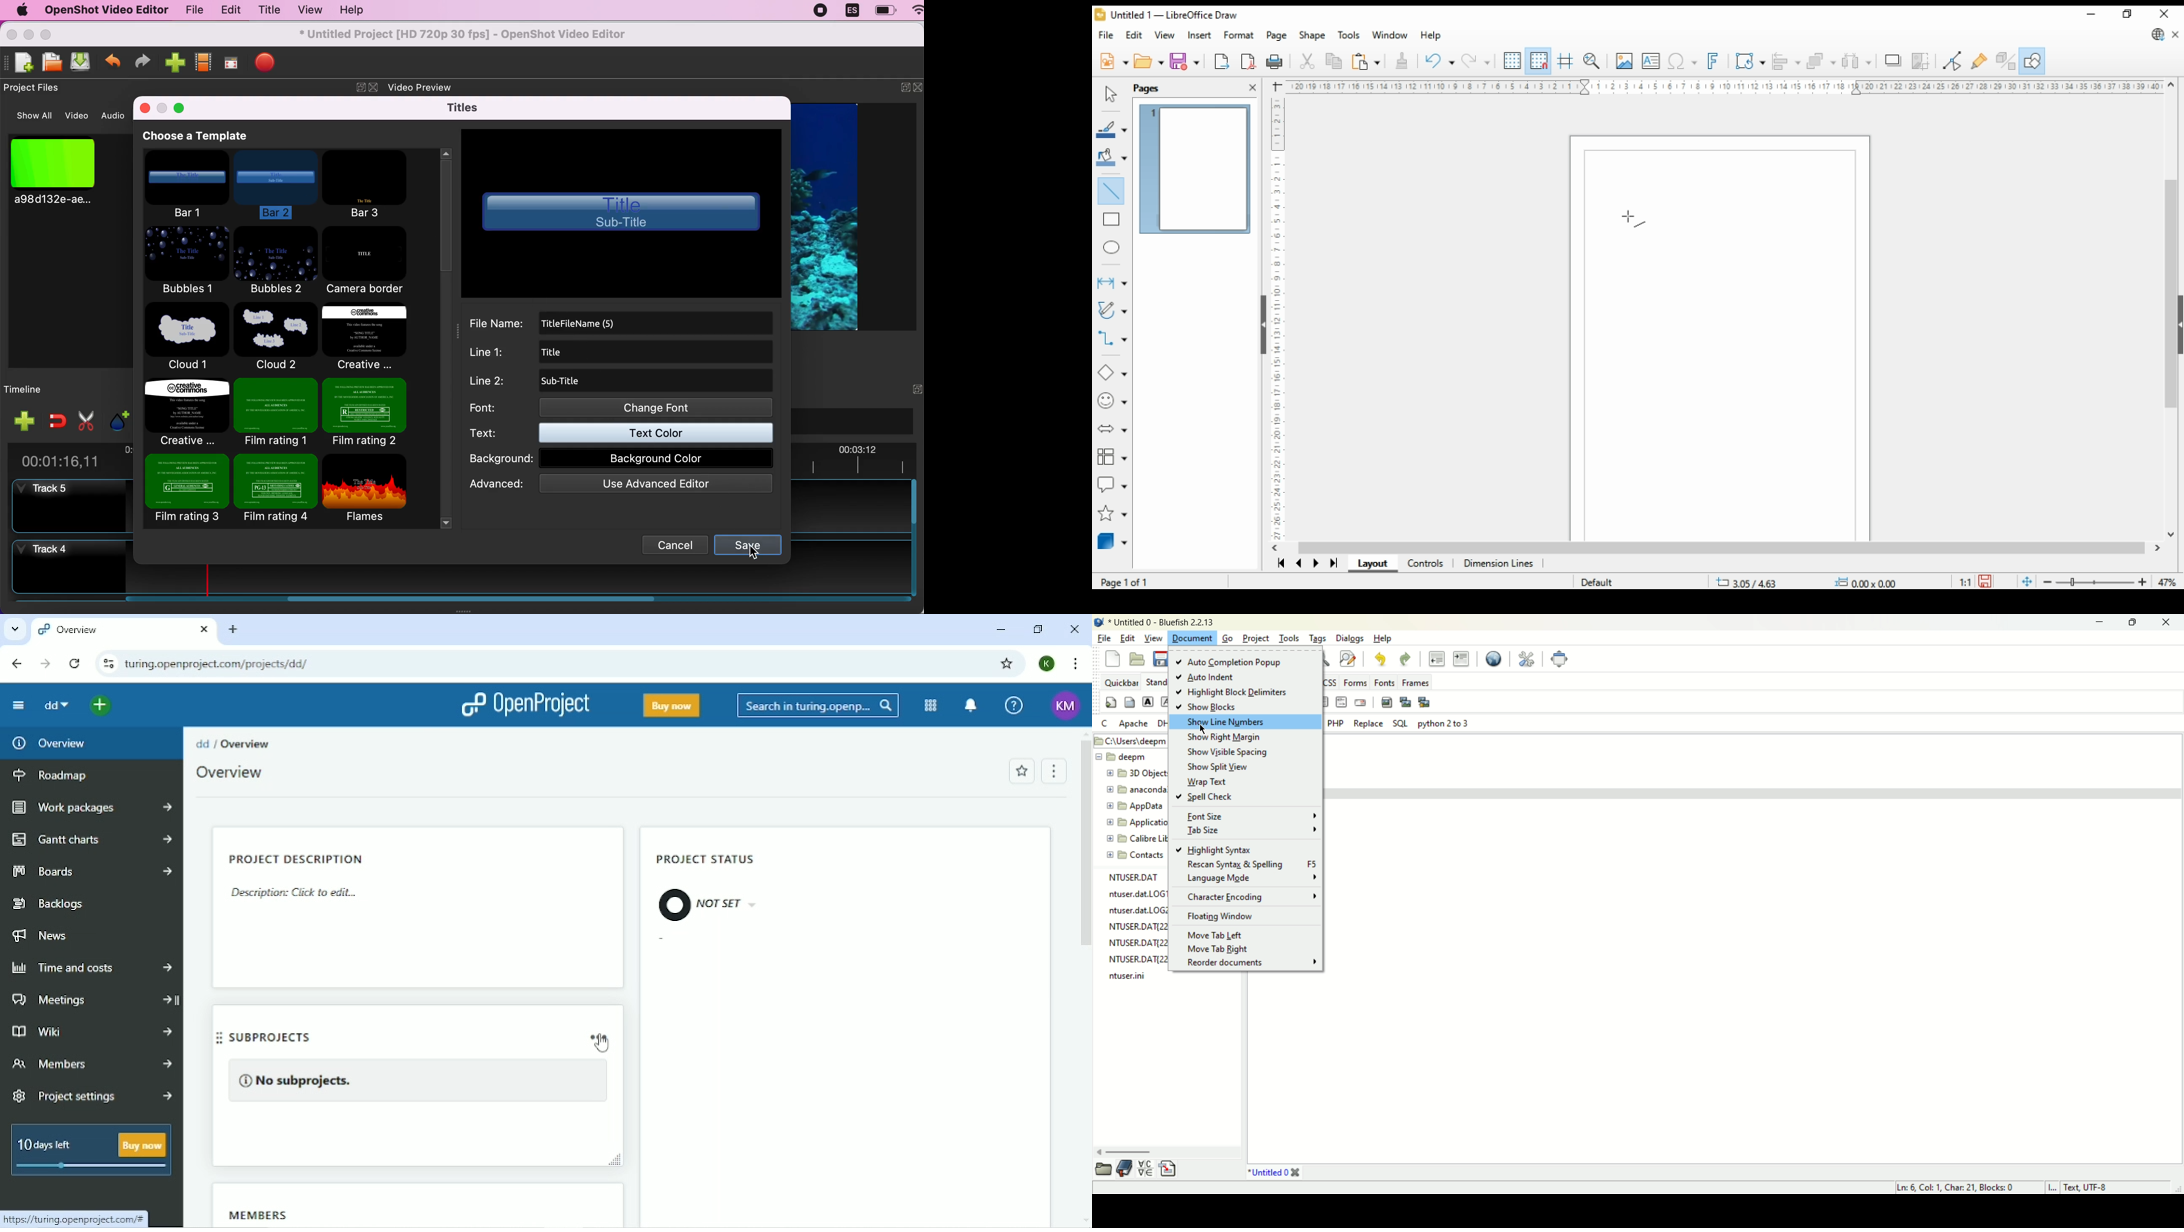 The height and width of the screenshot is (1232, 2184). I want to click on import file, so click(175, 62).